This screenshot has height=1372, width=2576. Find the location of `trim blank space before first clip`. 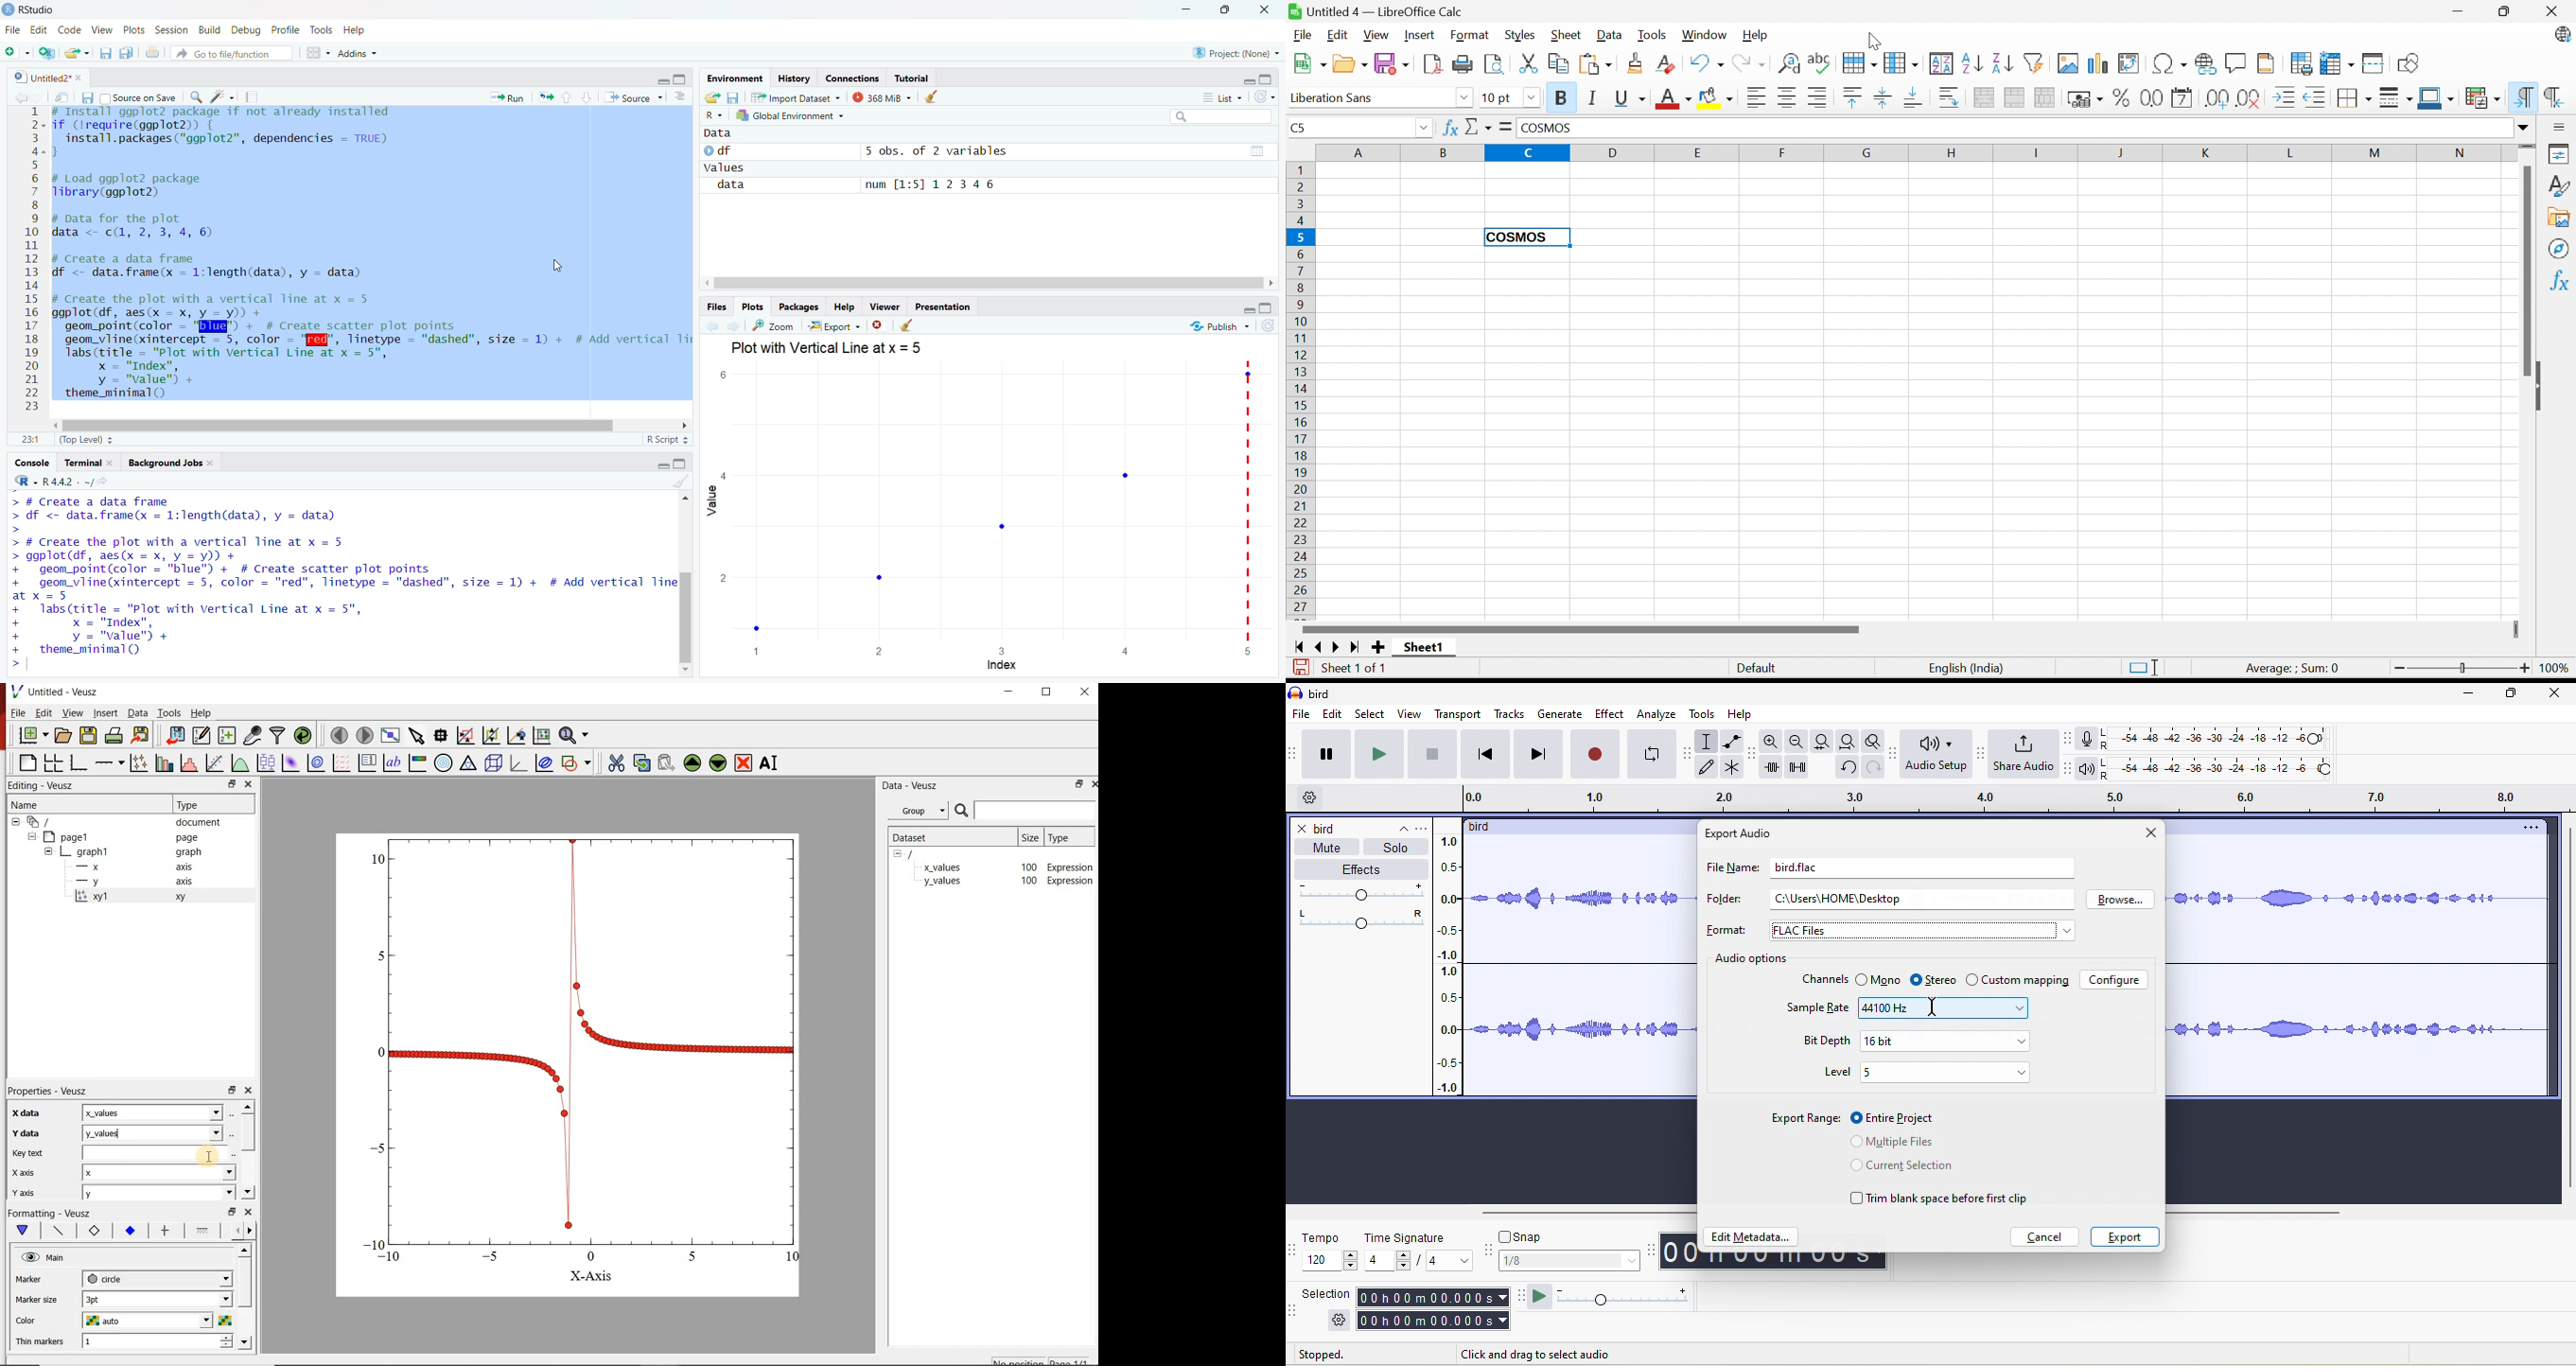

trim blank space before first clip is located at coordinates (1942, 1199).